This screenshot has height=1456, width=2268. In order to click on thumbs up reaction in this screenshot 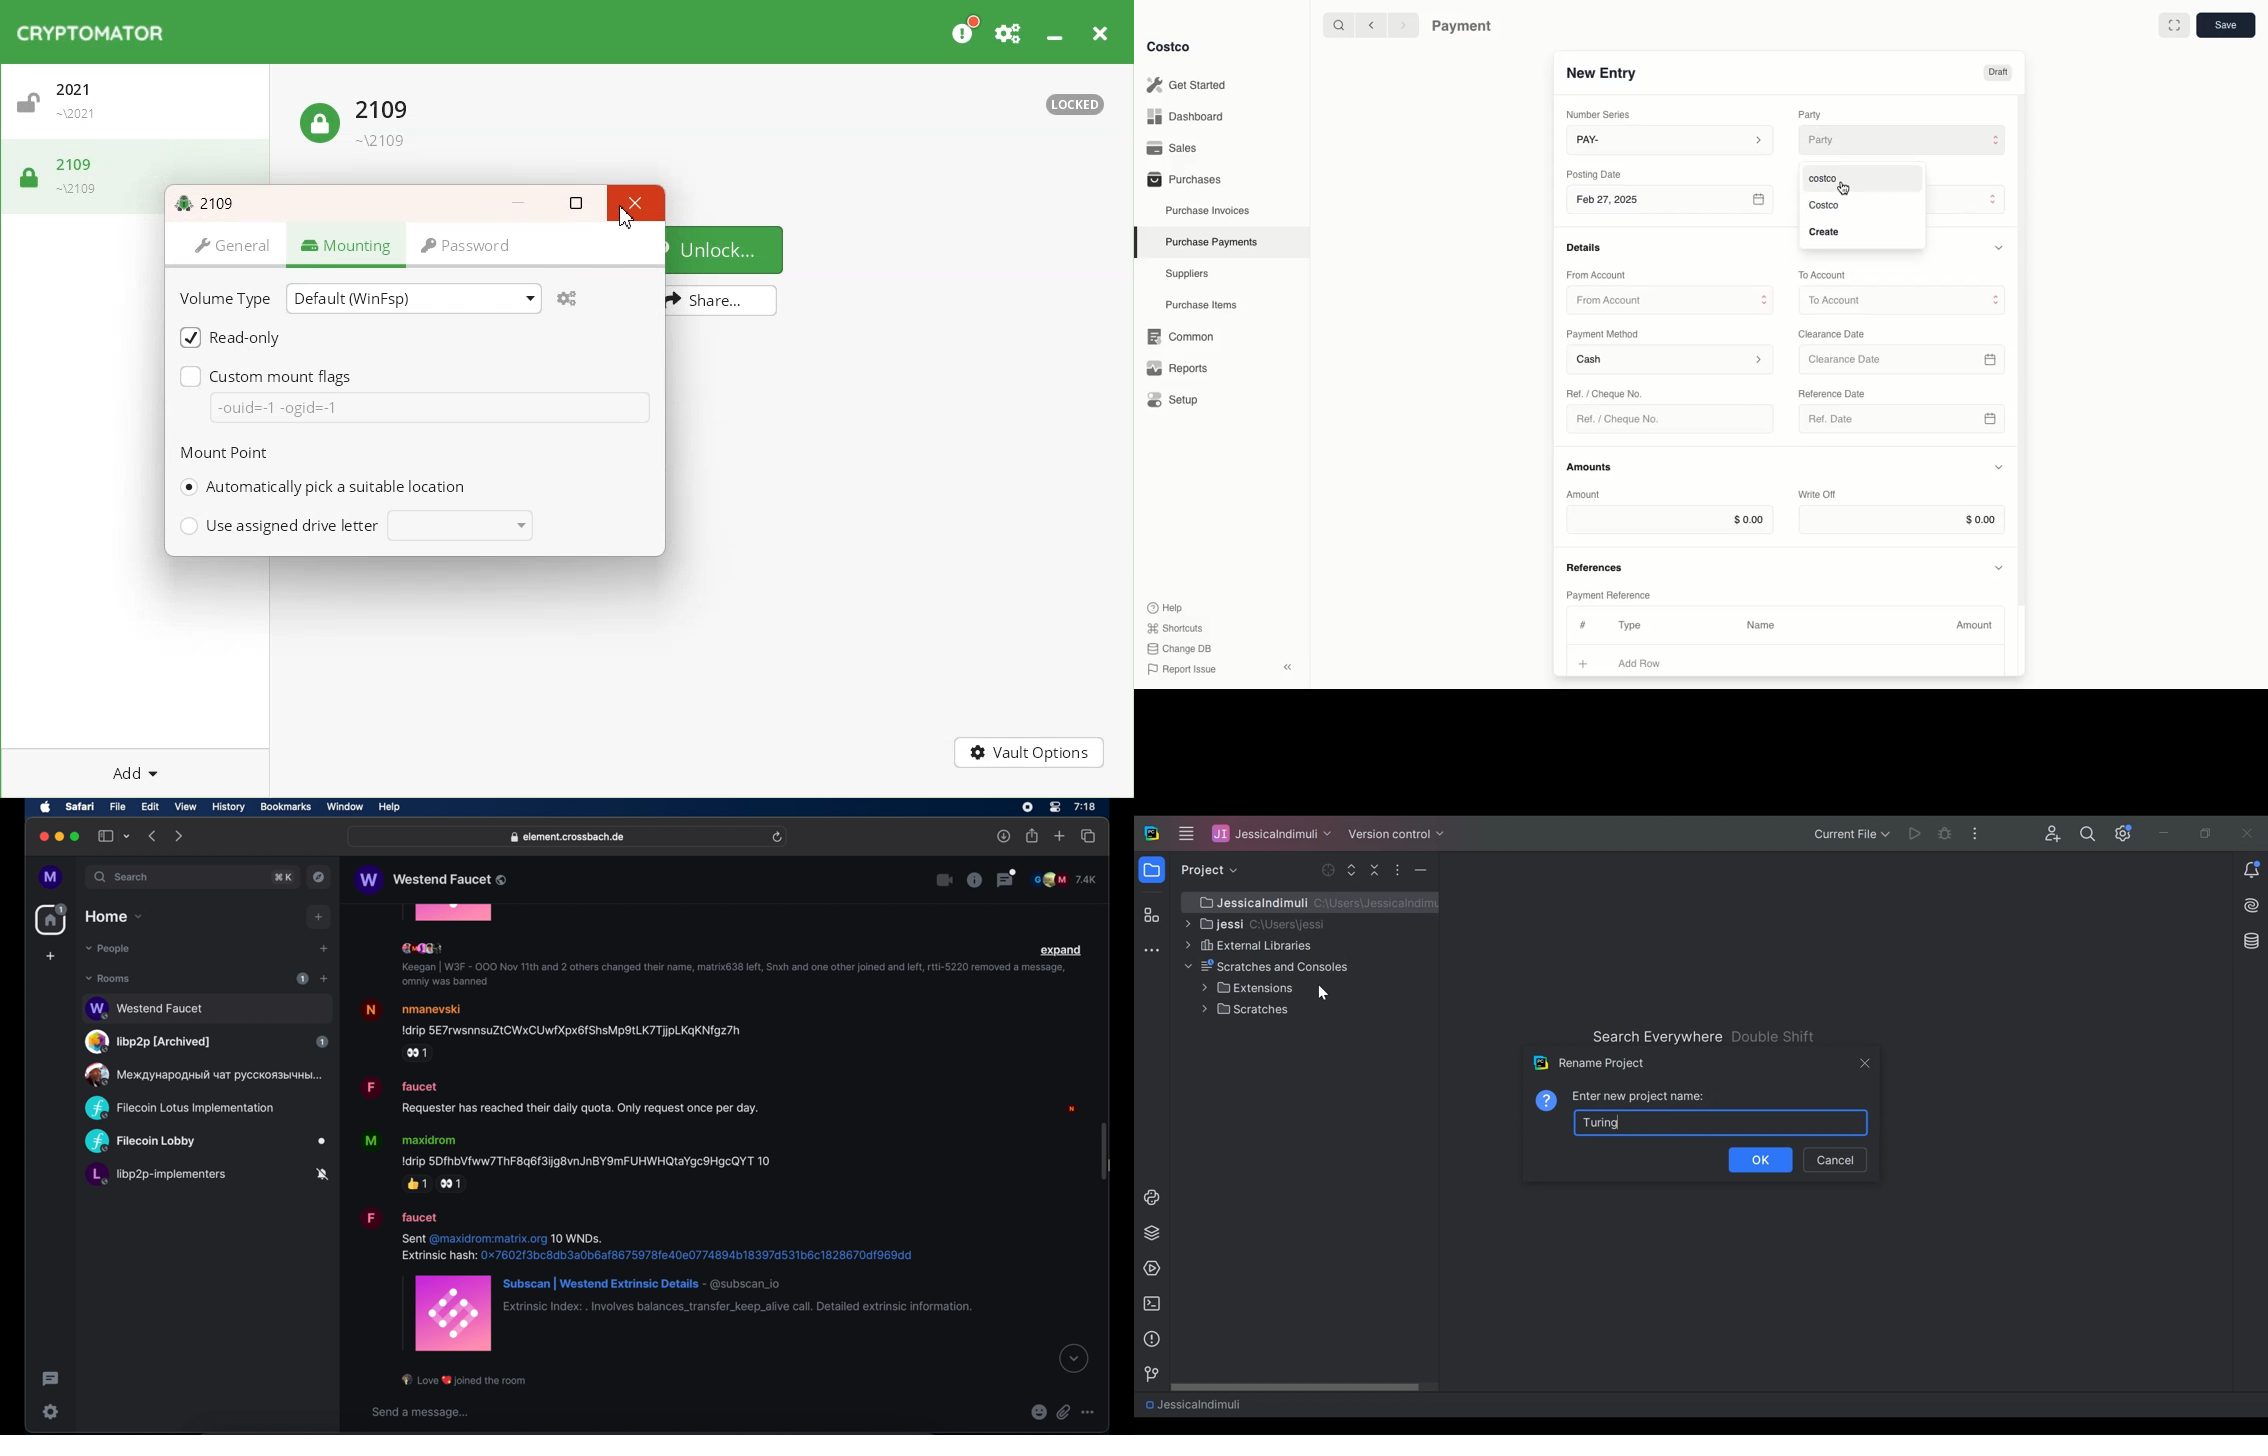, I will do `click(416, 1184)`.